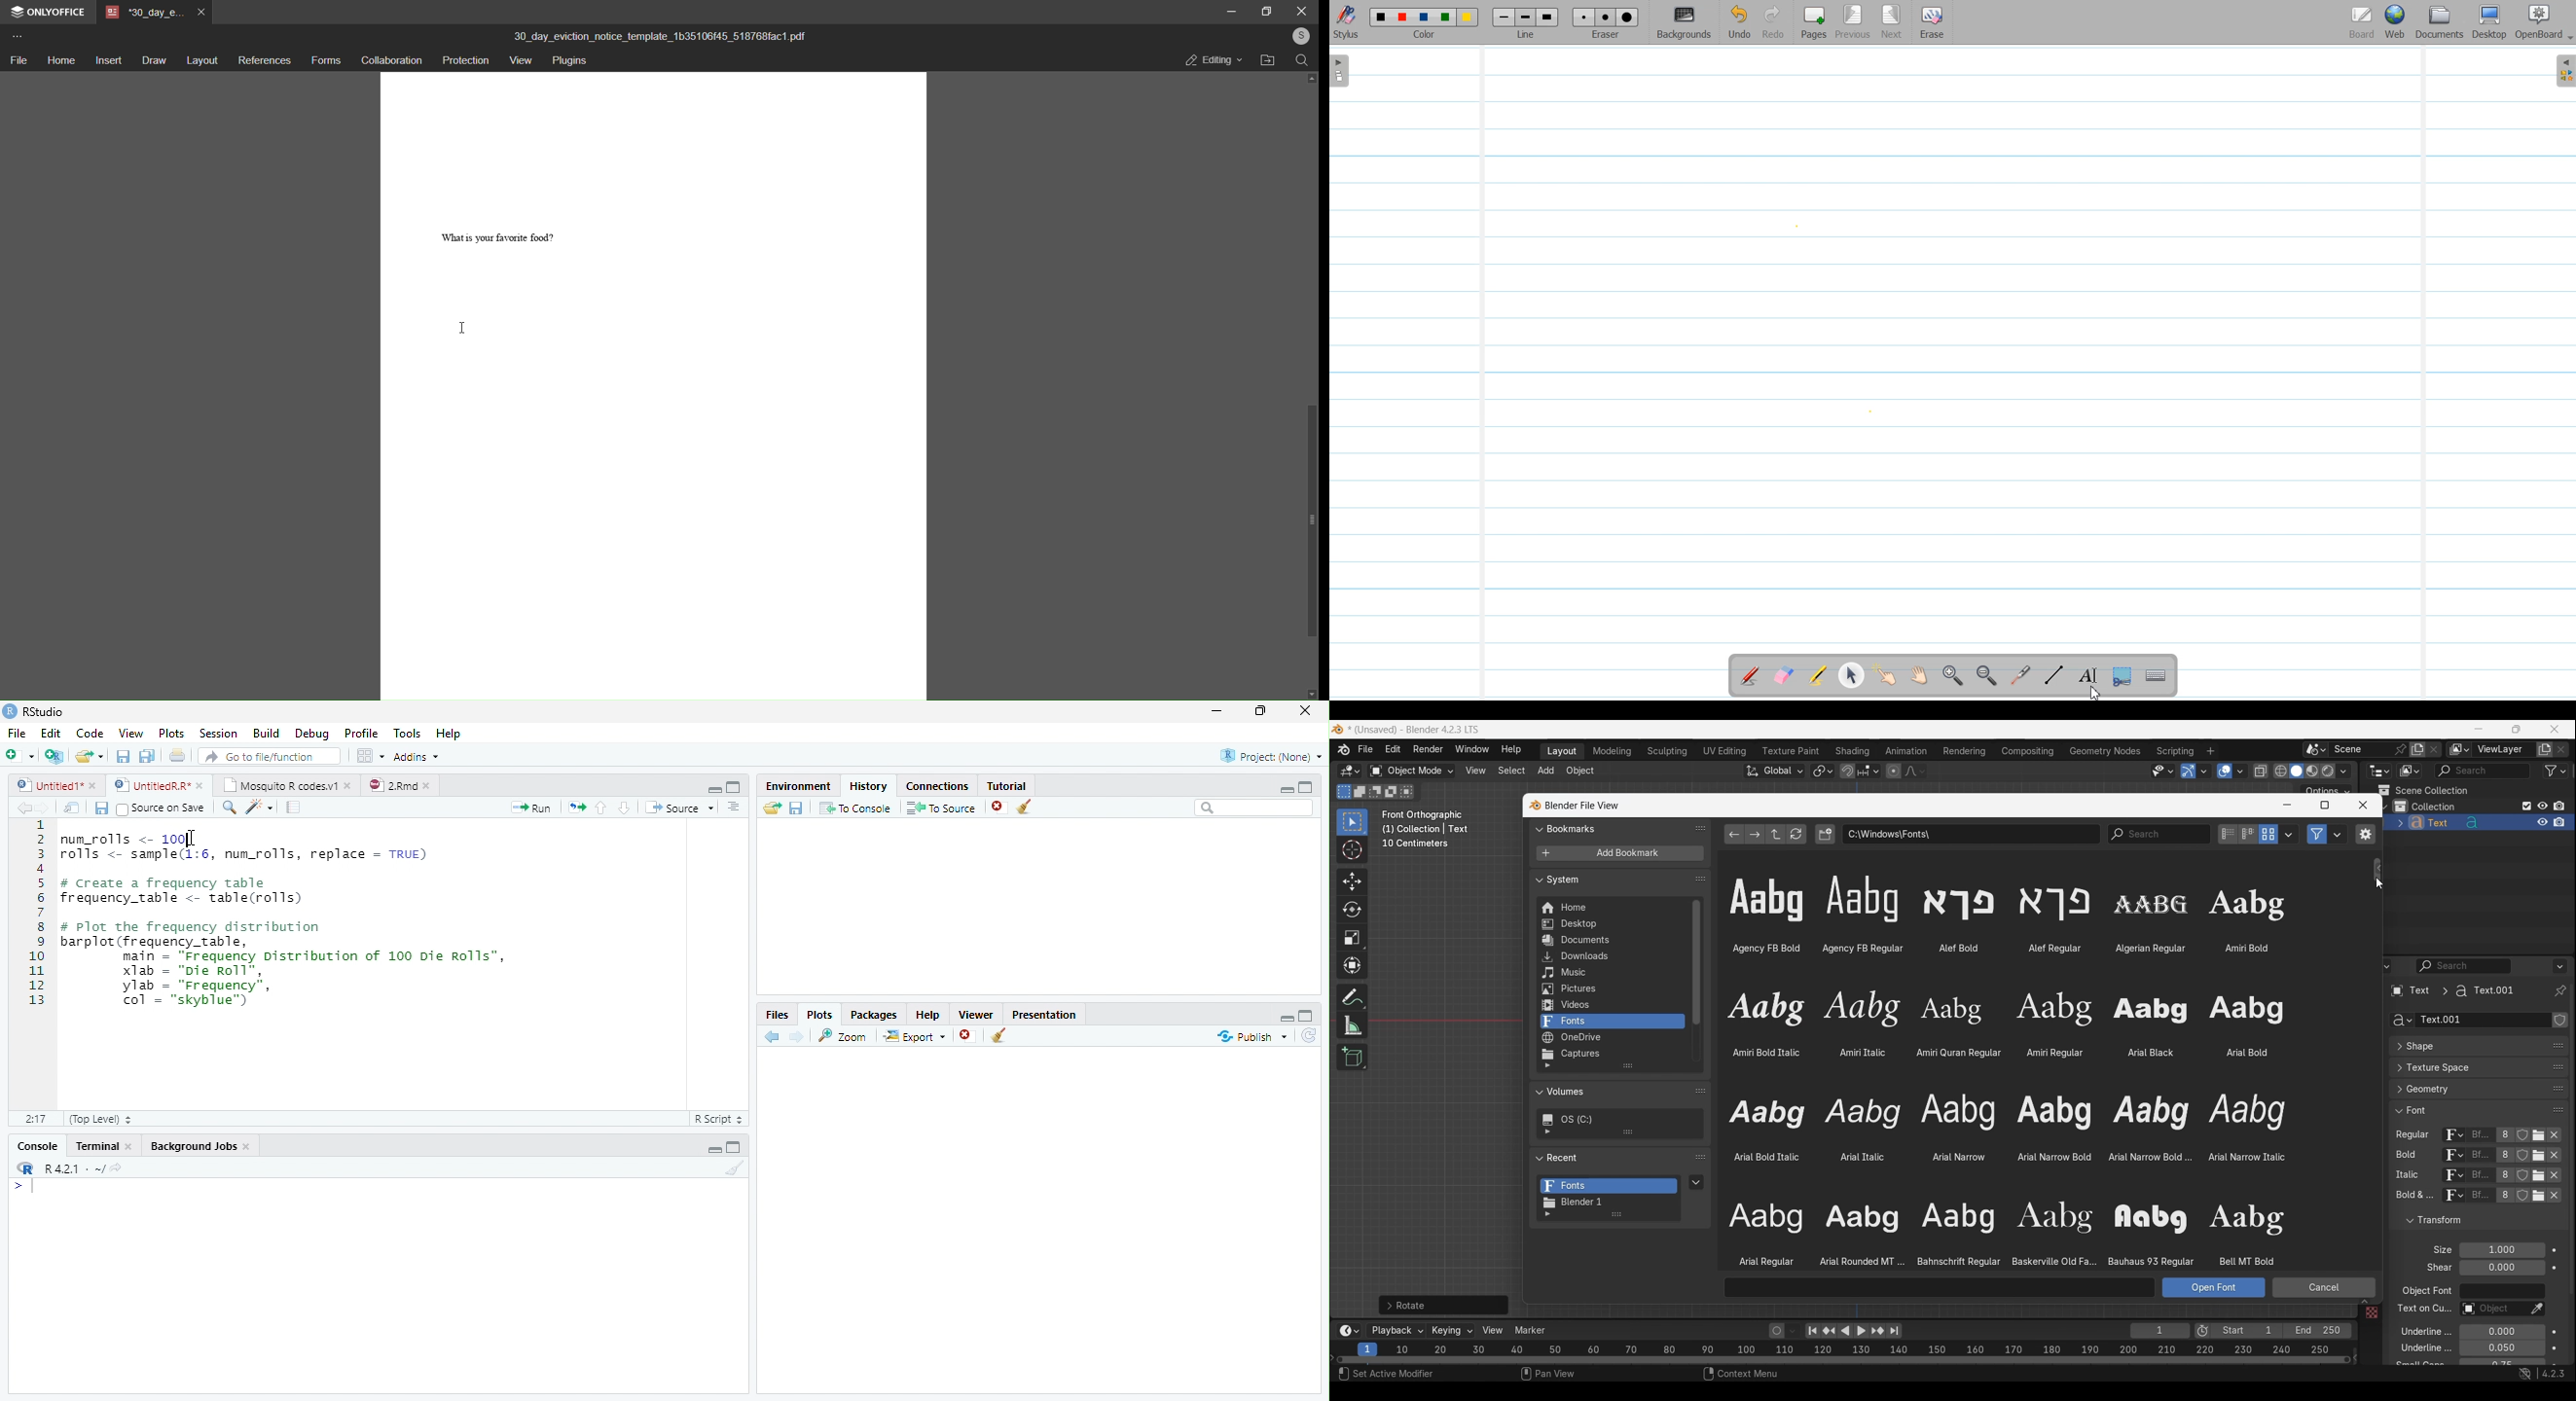  I want to click on Unlink respective attribute, so click(2558, 1136).